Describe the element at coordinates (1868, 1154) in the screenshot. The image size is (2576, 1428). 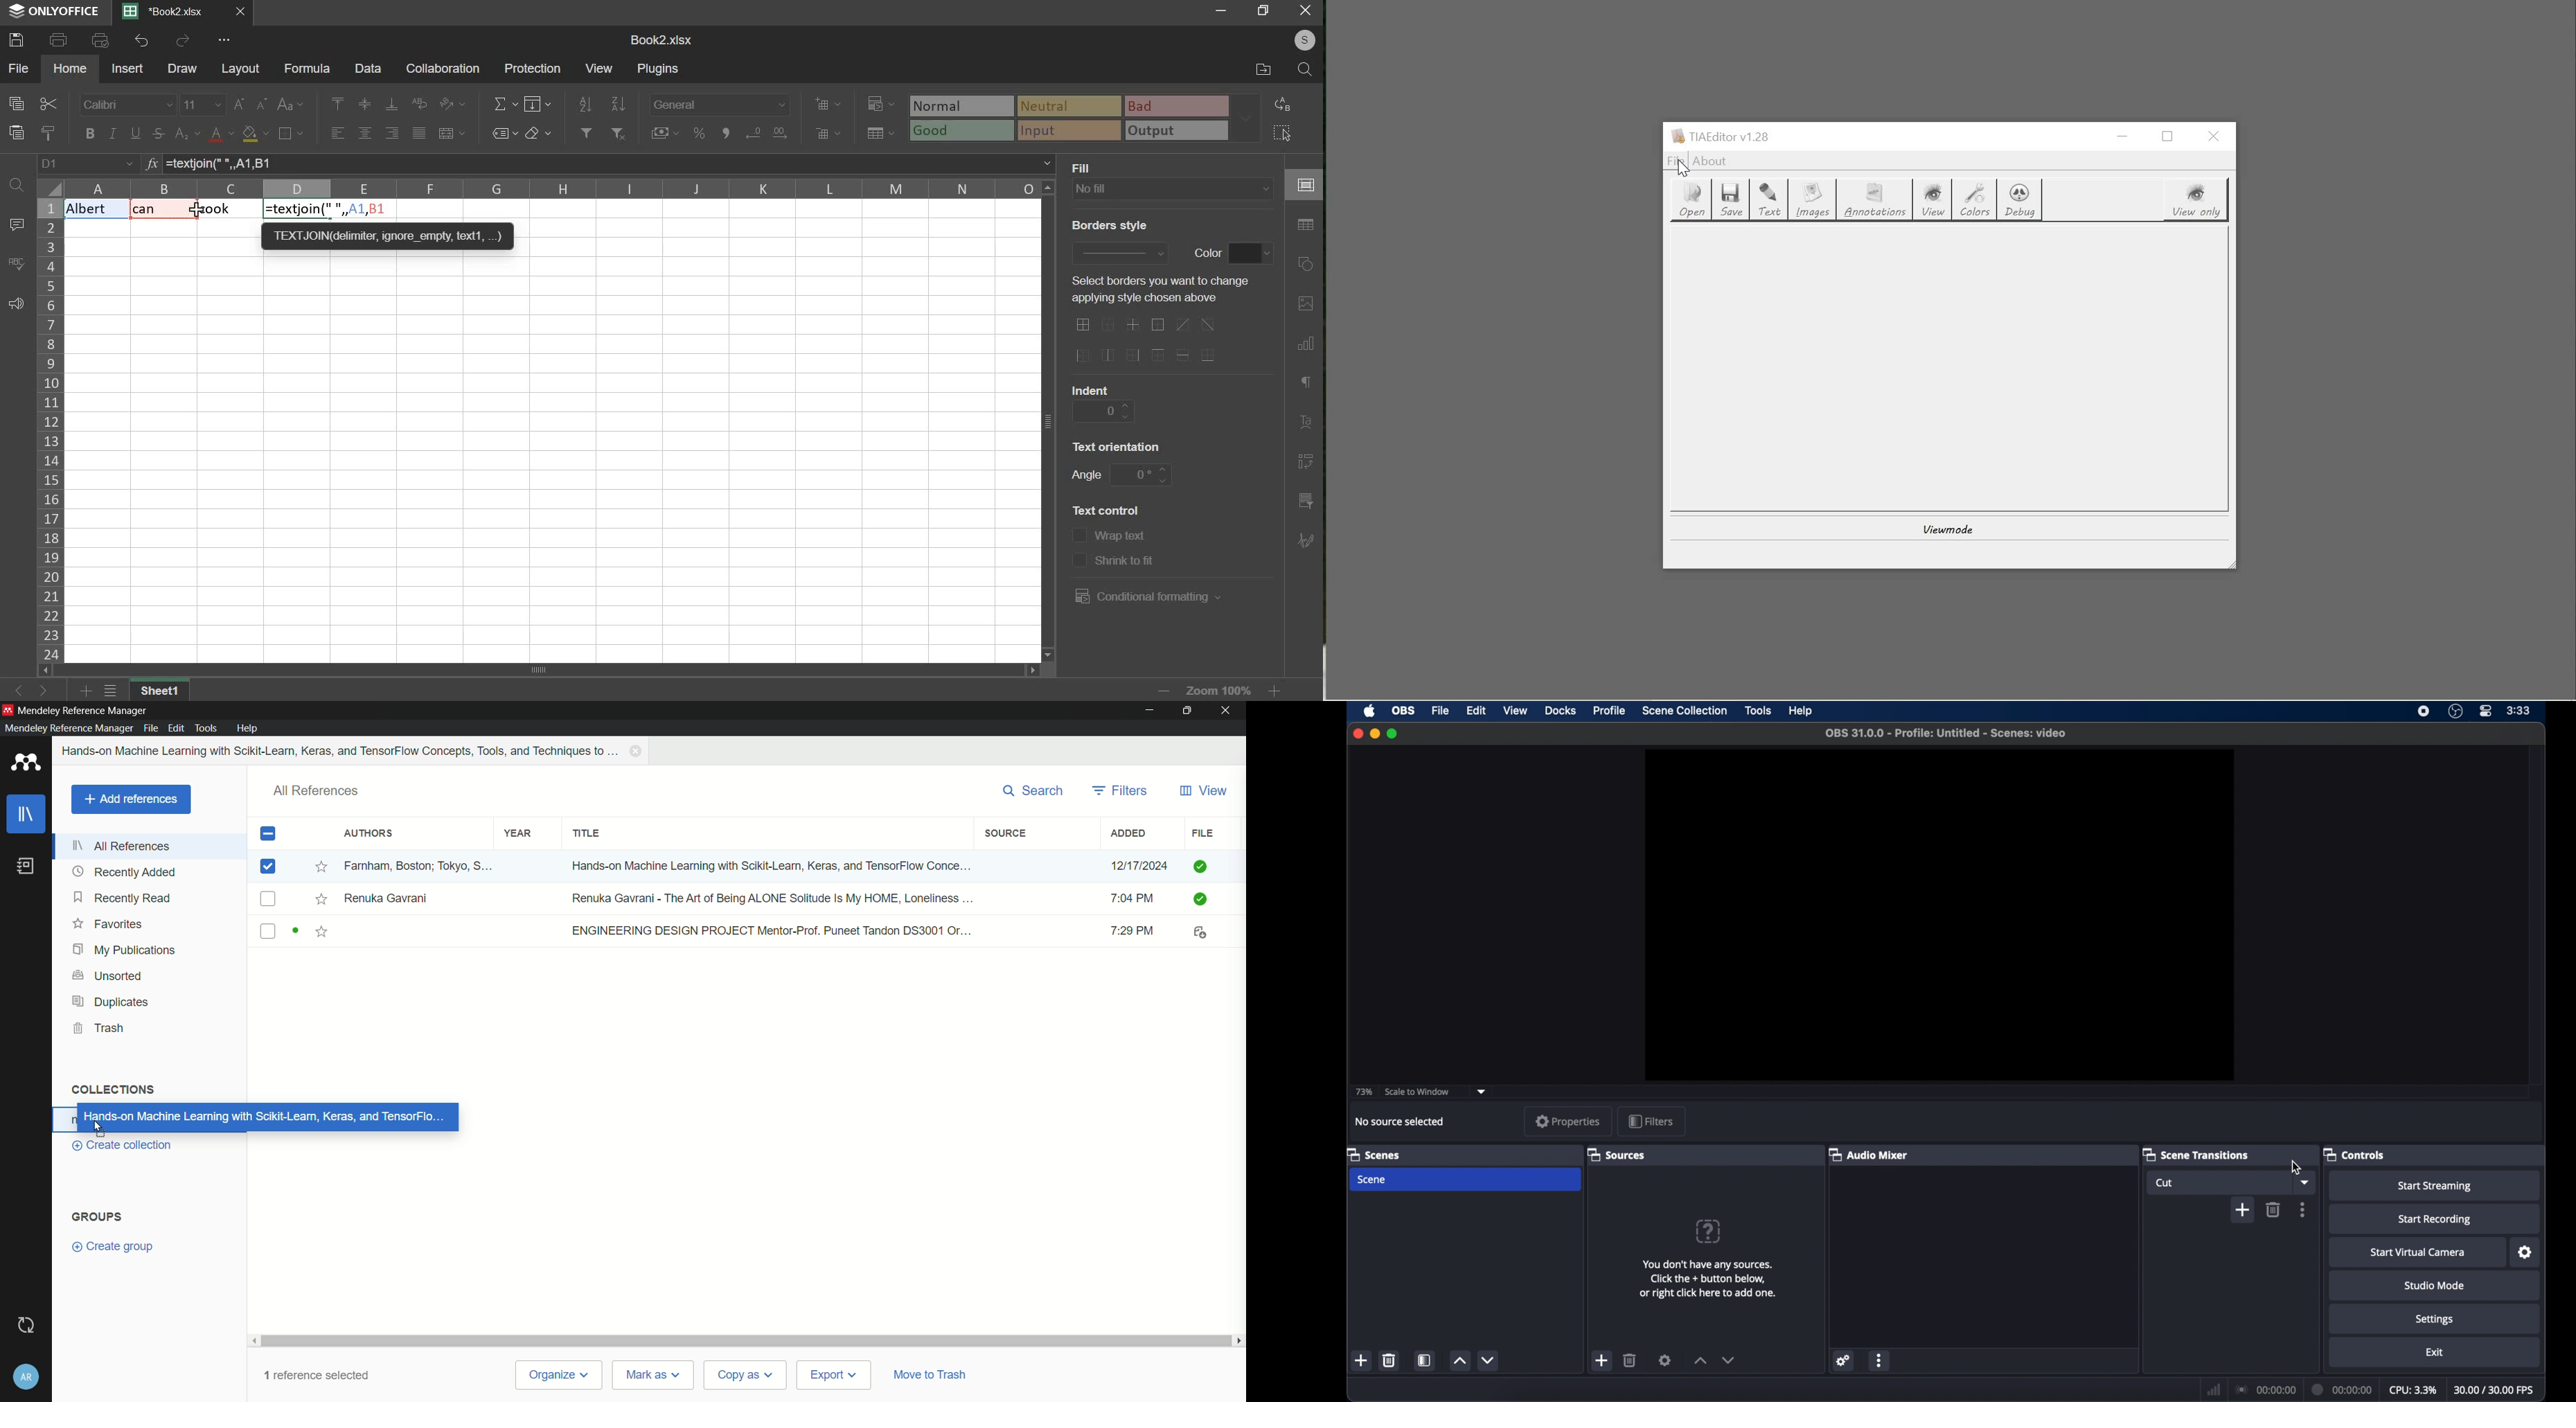
I see `audio mixer` at that location.